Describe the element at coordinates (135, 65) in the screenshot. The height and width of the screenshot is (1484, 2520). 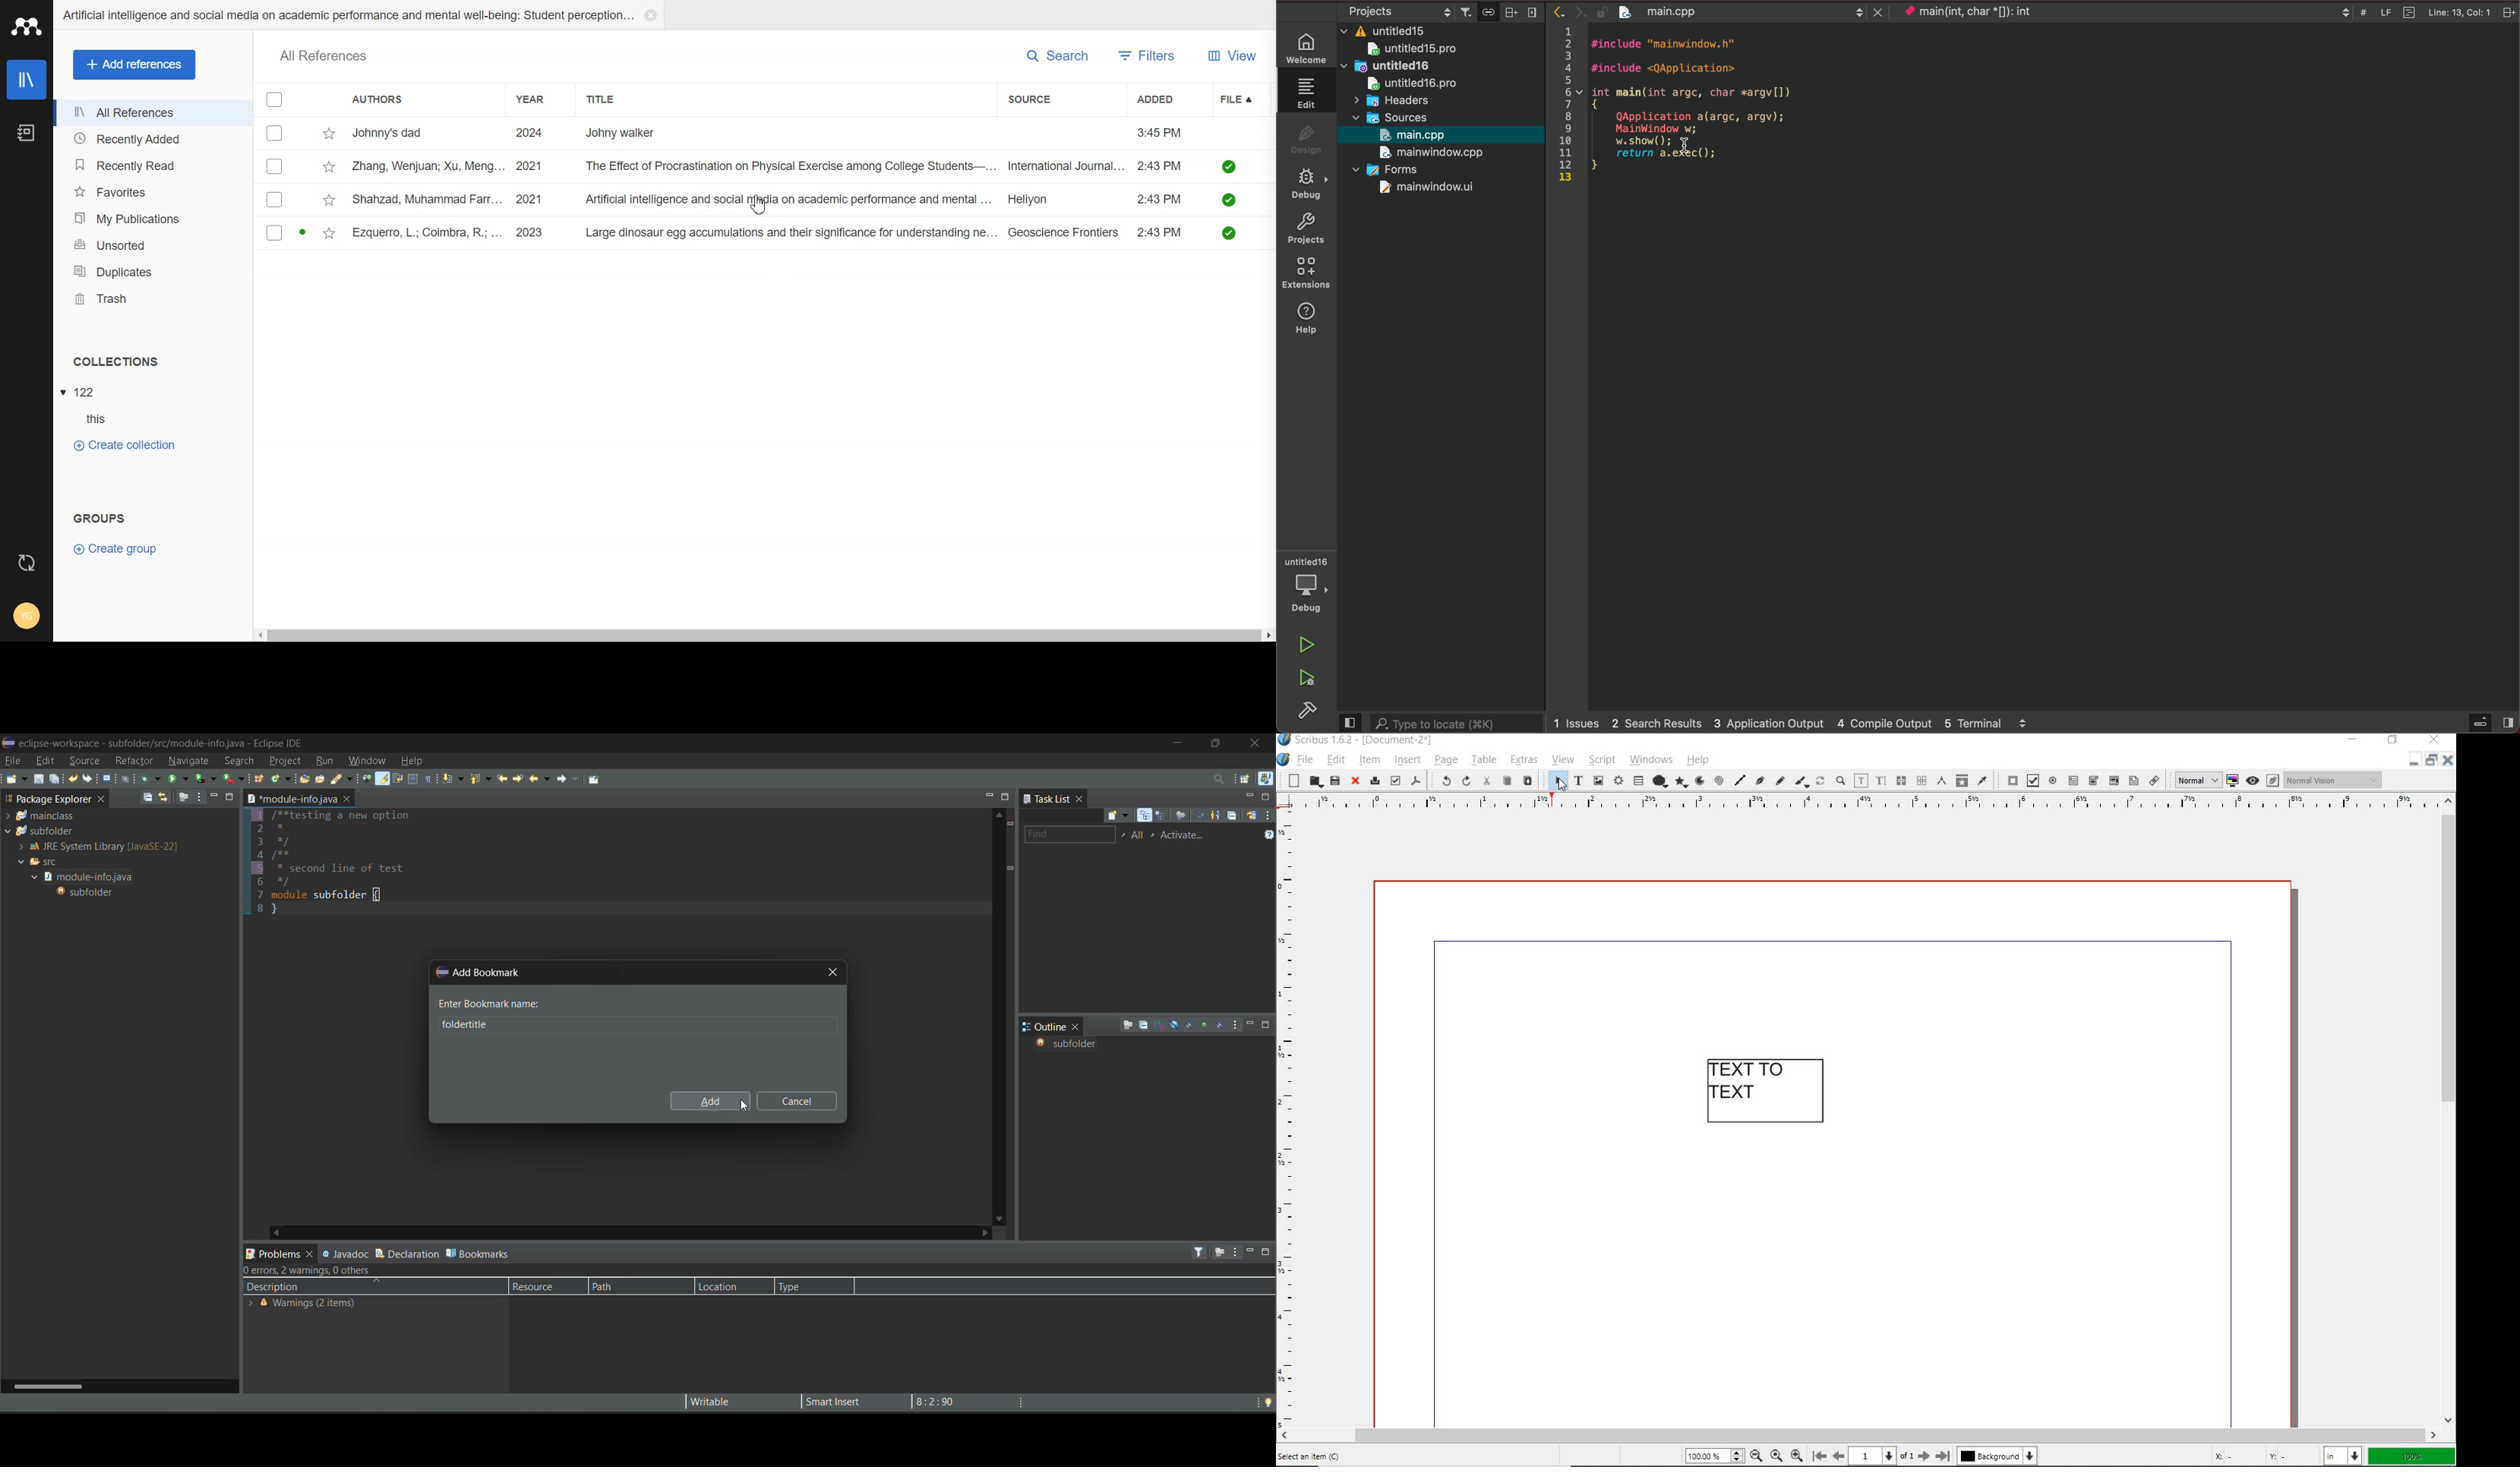
I see `Add references` at that location.